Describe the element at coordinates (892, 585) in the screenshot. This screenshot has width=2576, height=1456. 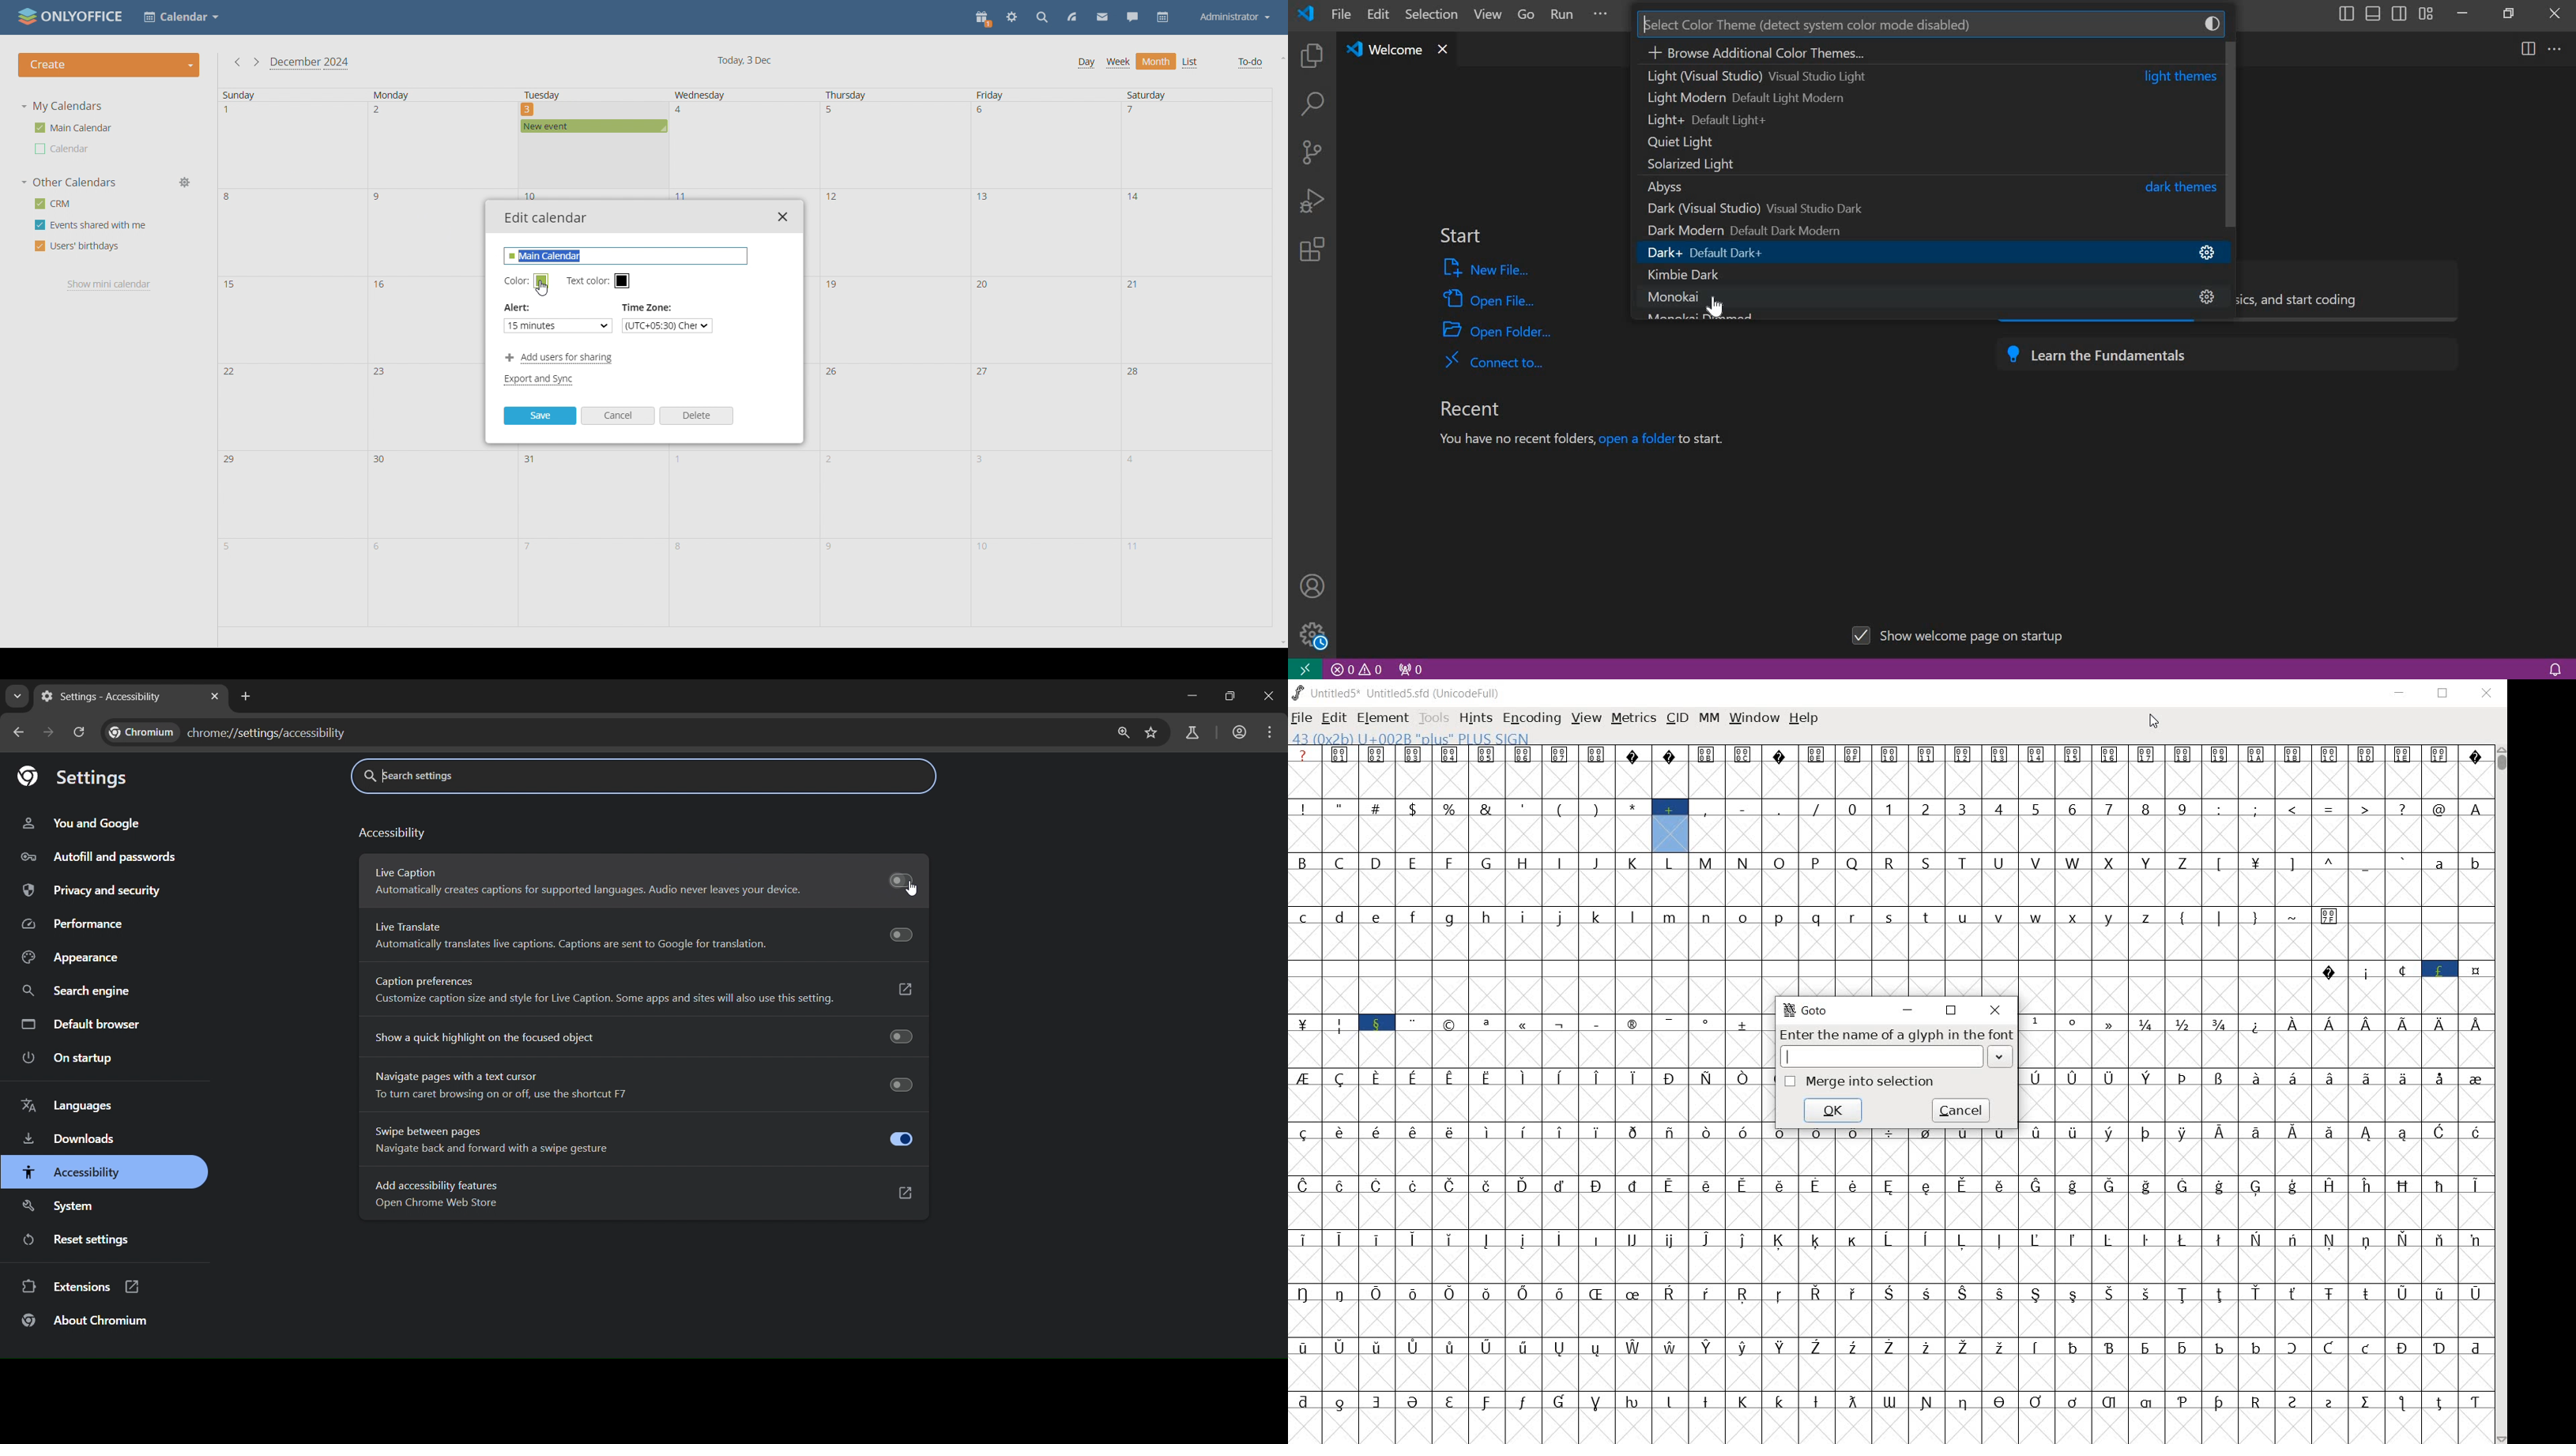
I see `fsyr` at that location.